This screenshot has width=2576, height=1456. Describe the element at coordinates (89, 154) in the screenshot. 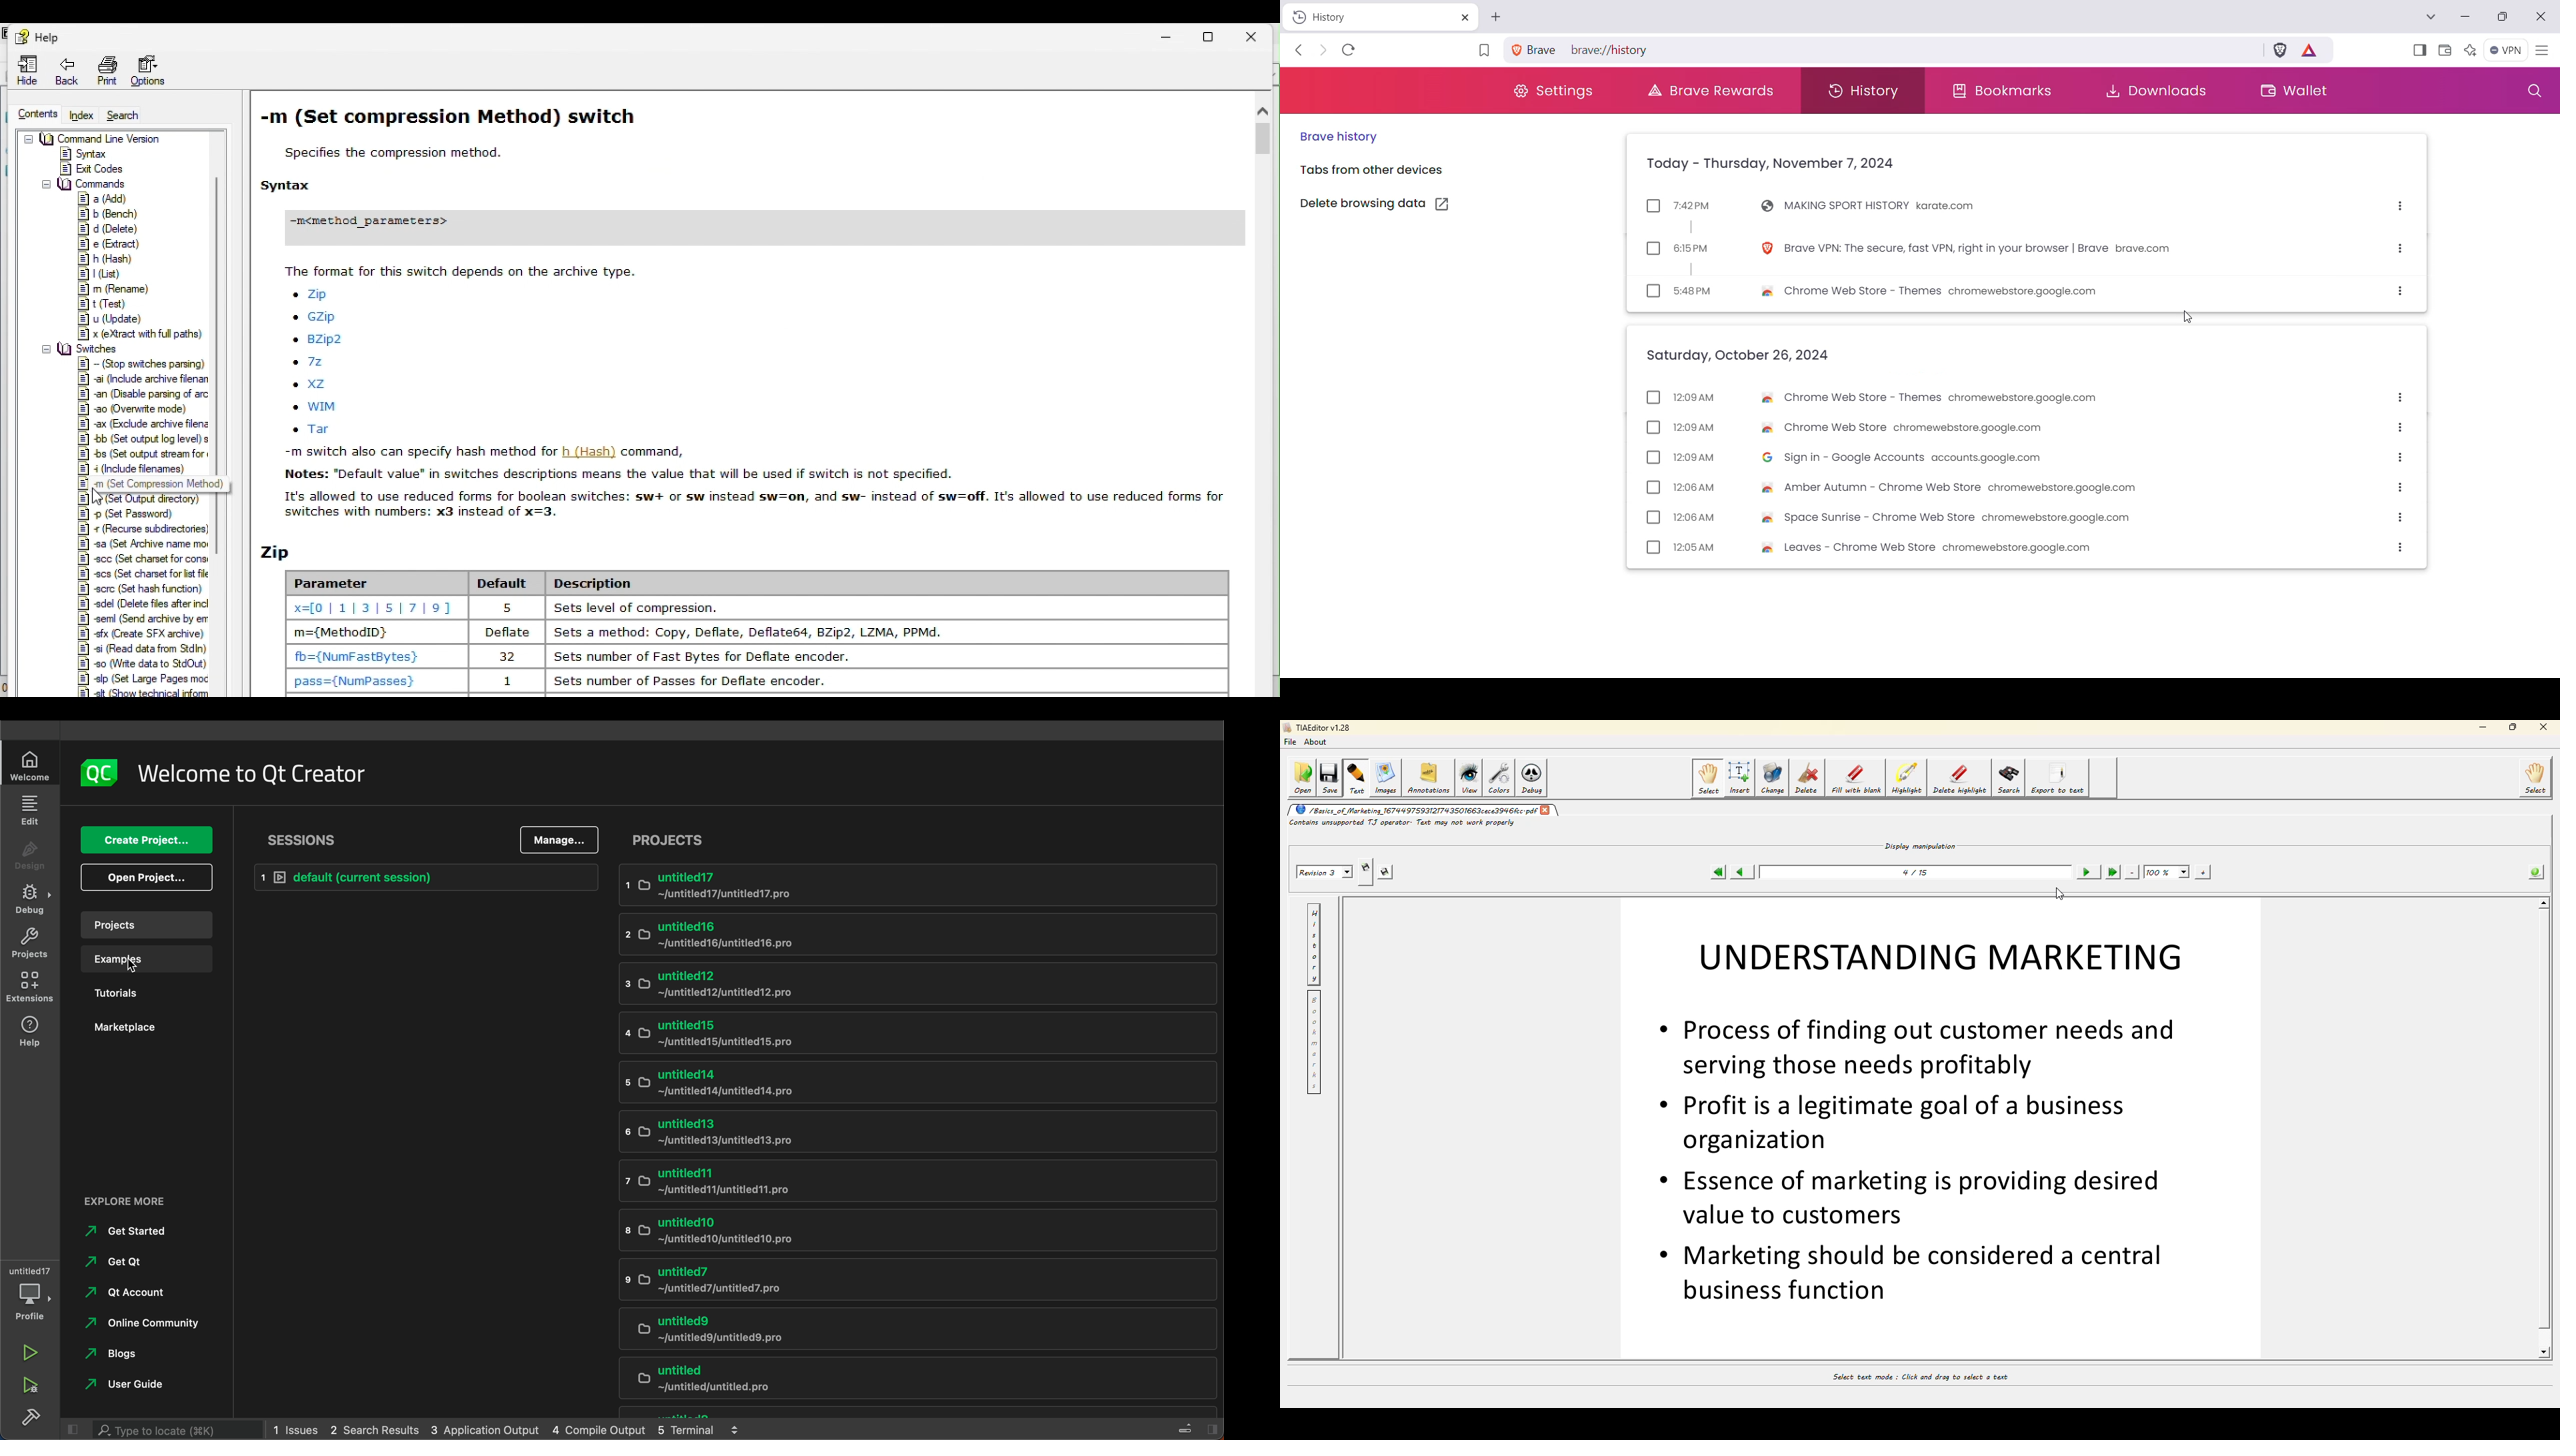

I see `Syntax` at that location.